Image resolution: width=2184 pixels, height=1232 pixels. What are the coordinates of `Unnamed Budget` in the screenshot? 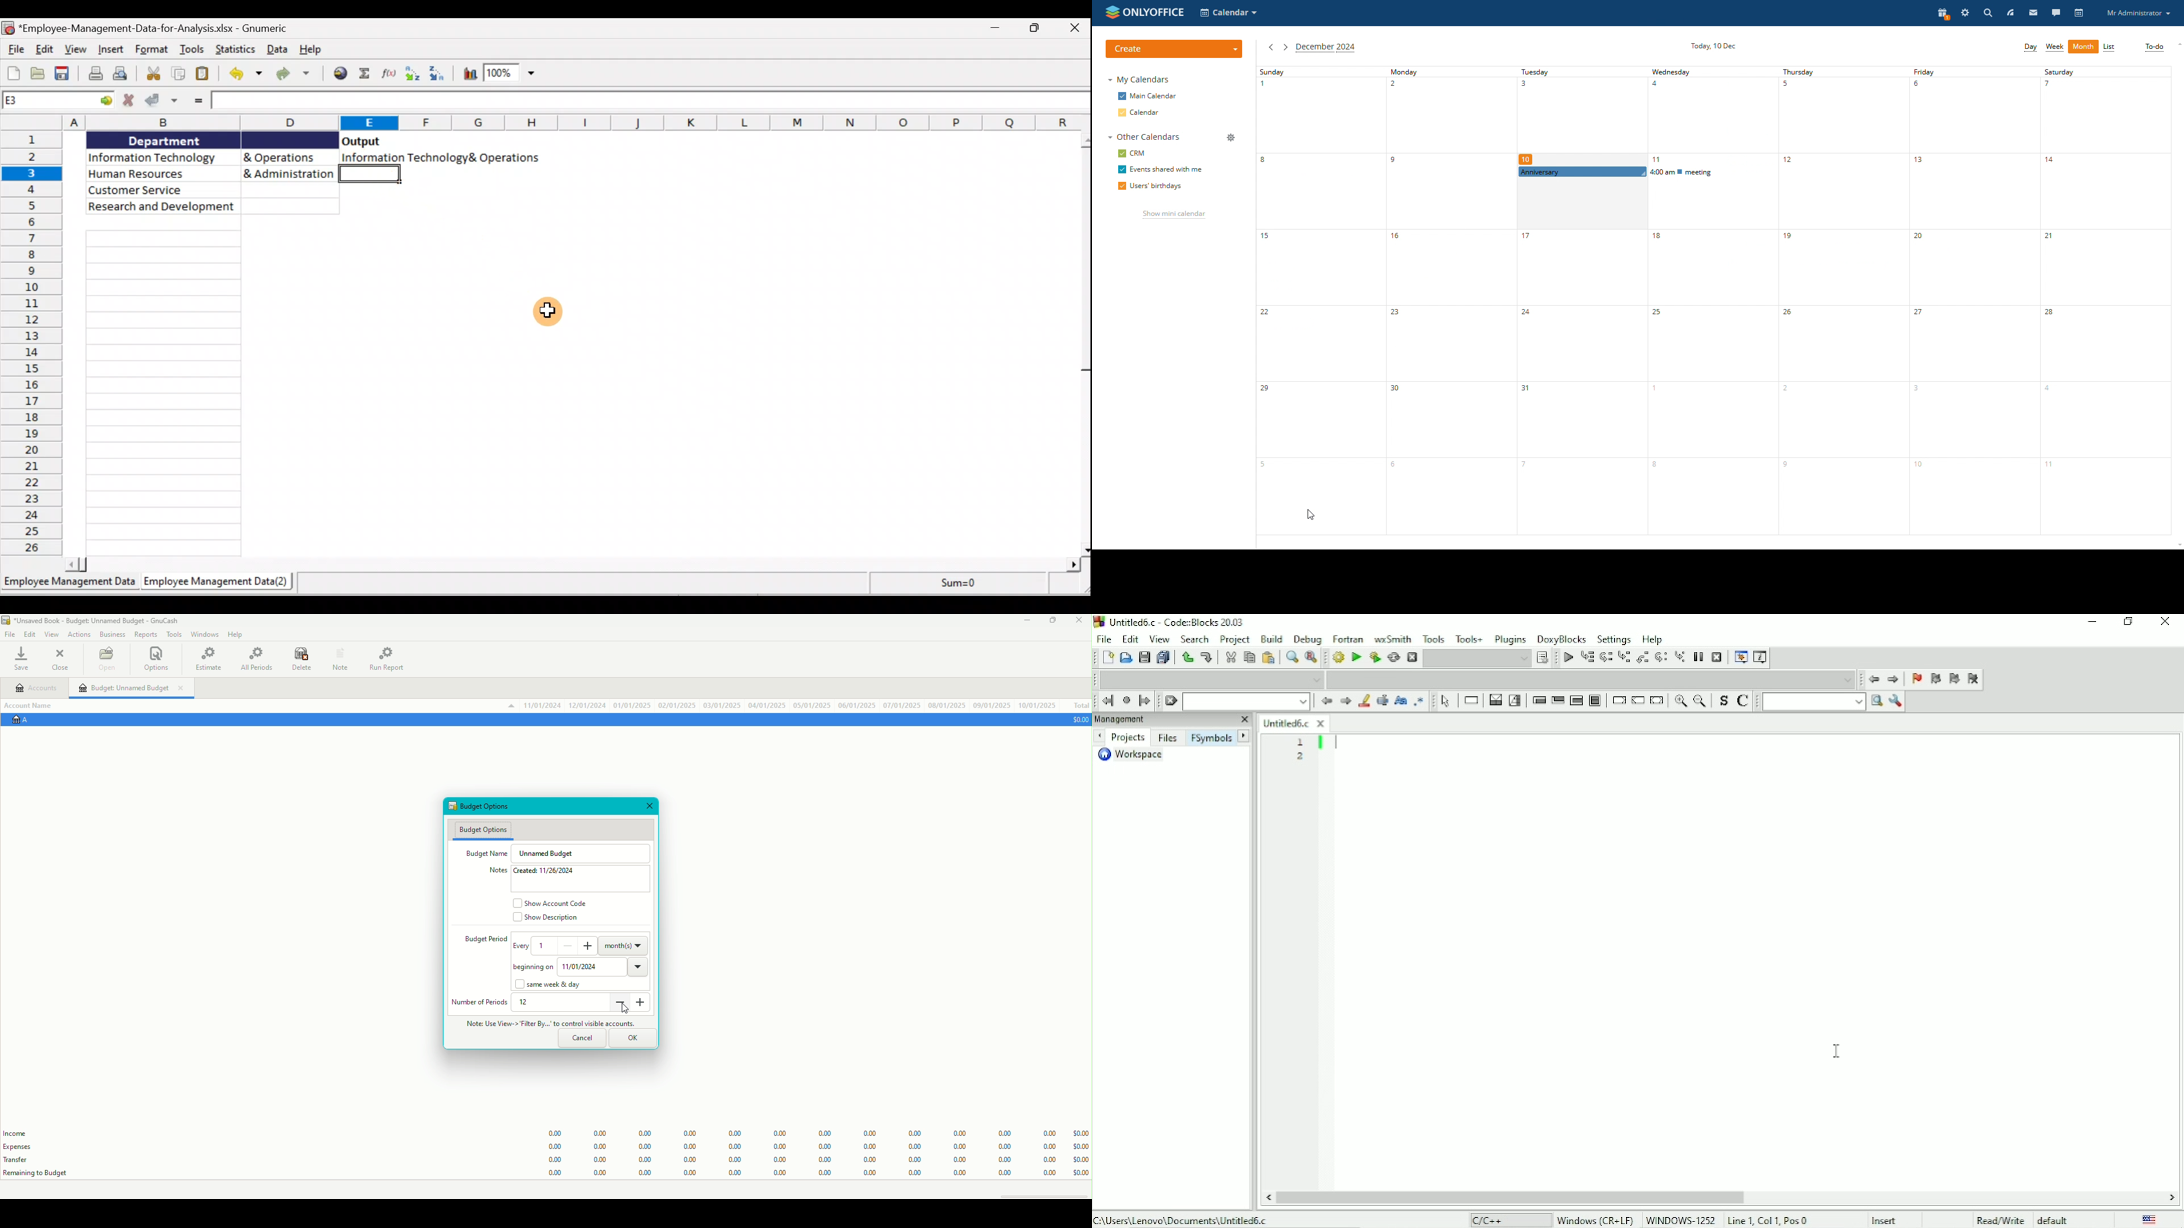 It's located at (133, 688).